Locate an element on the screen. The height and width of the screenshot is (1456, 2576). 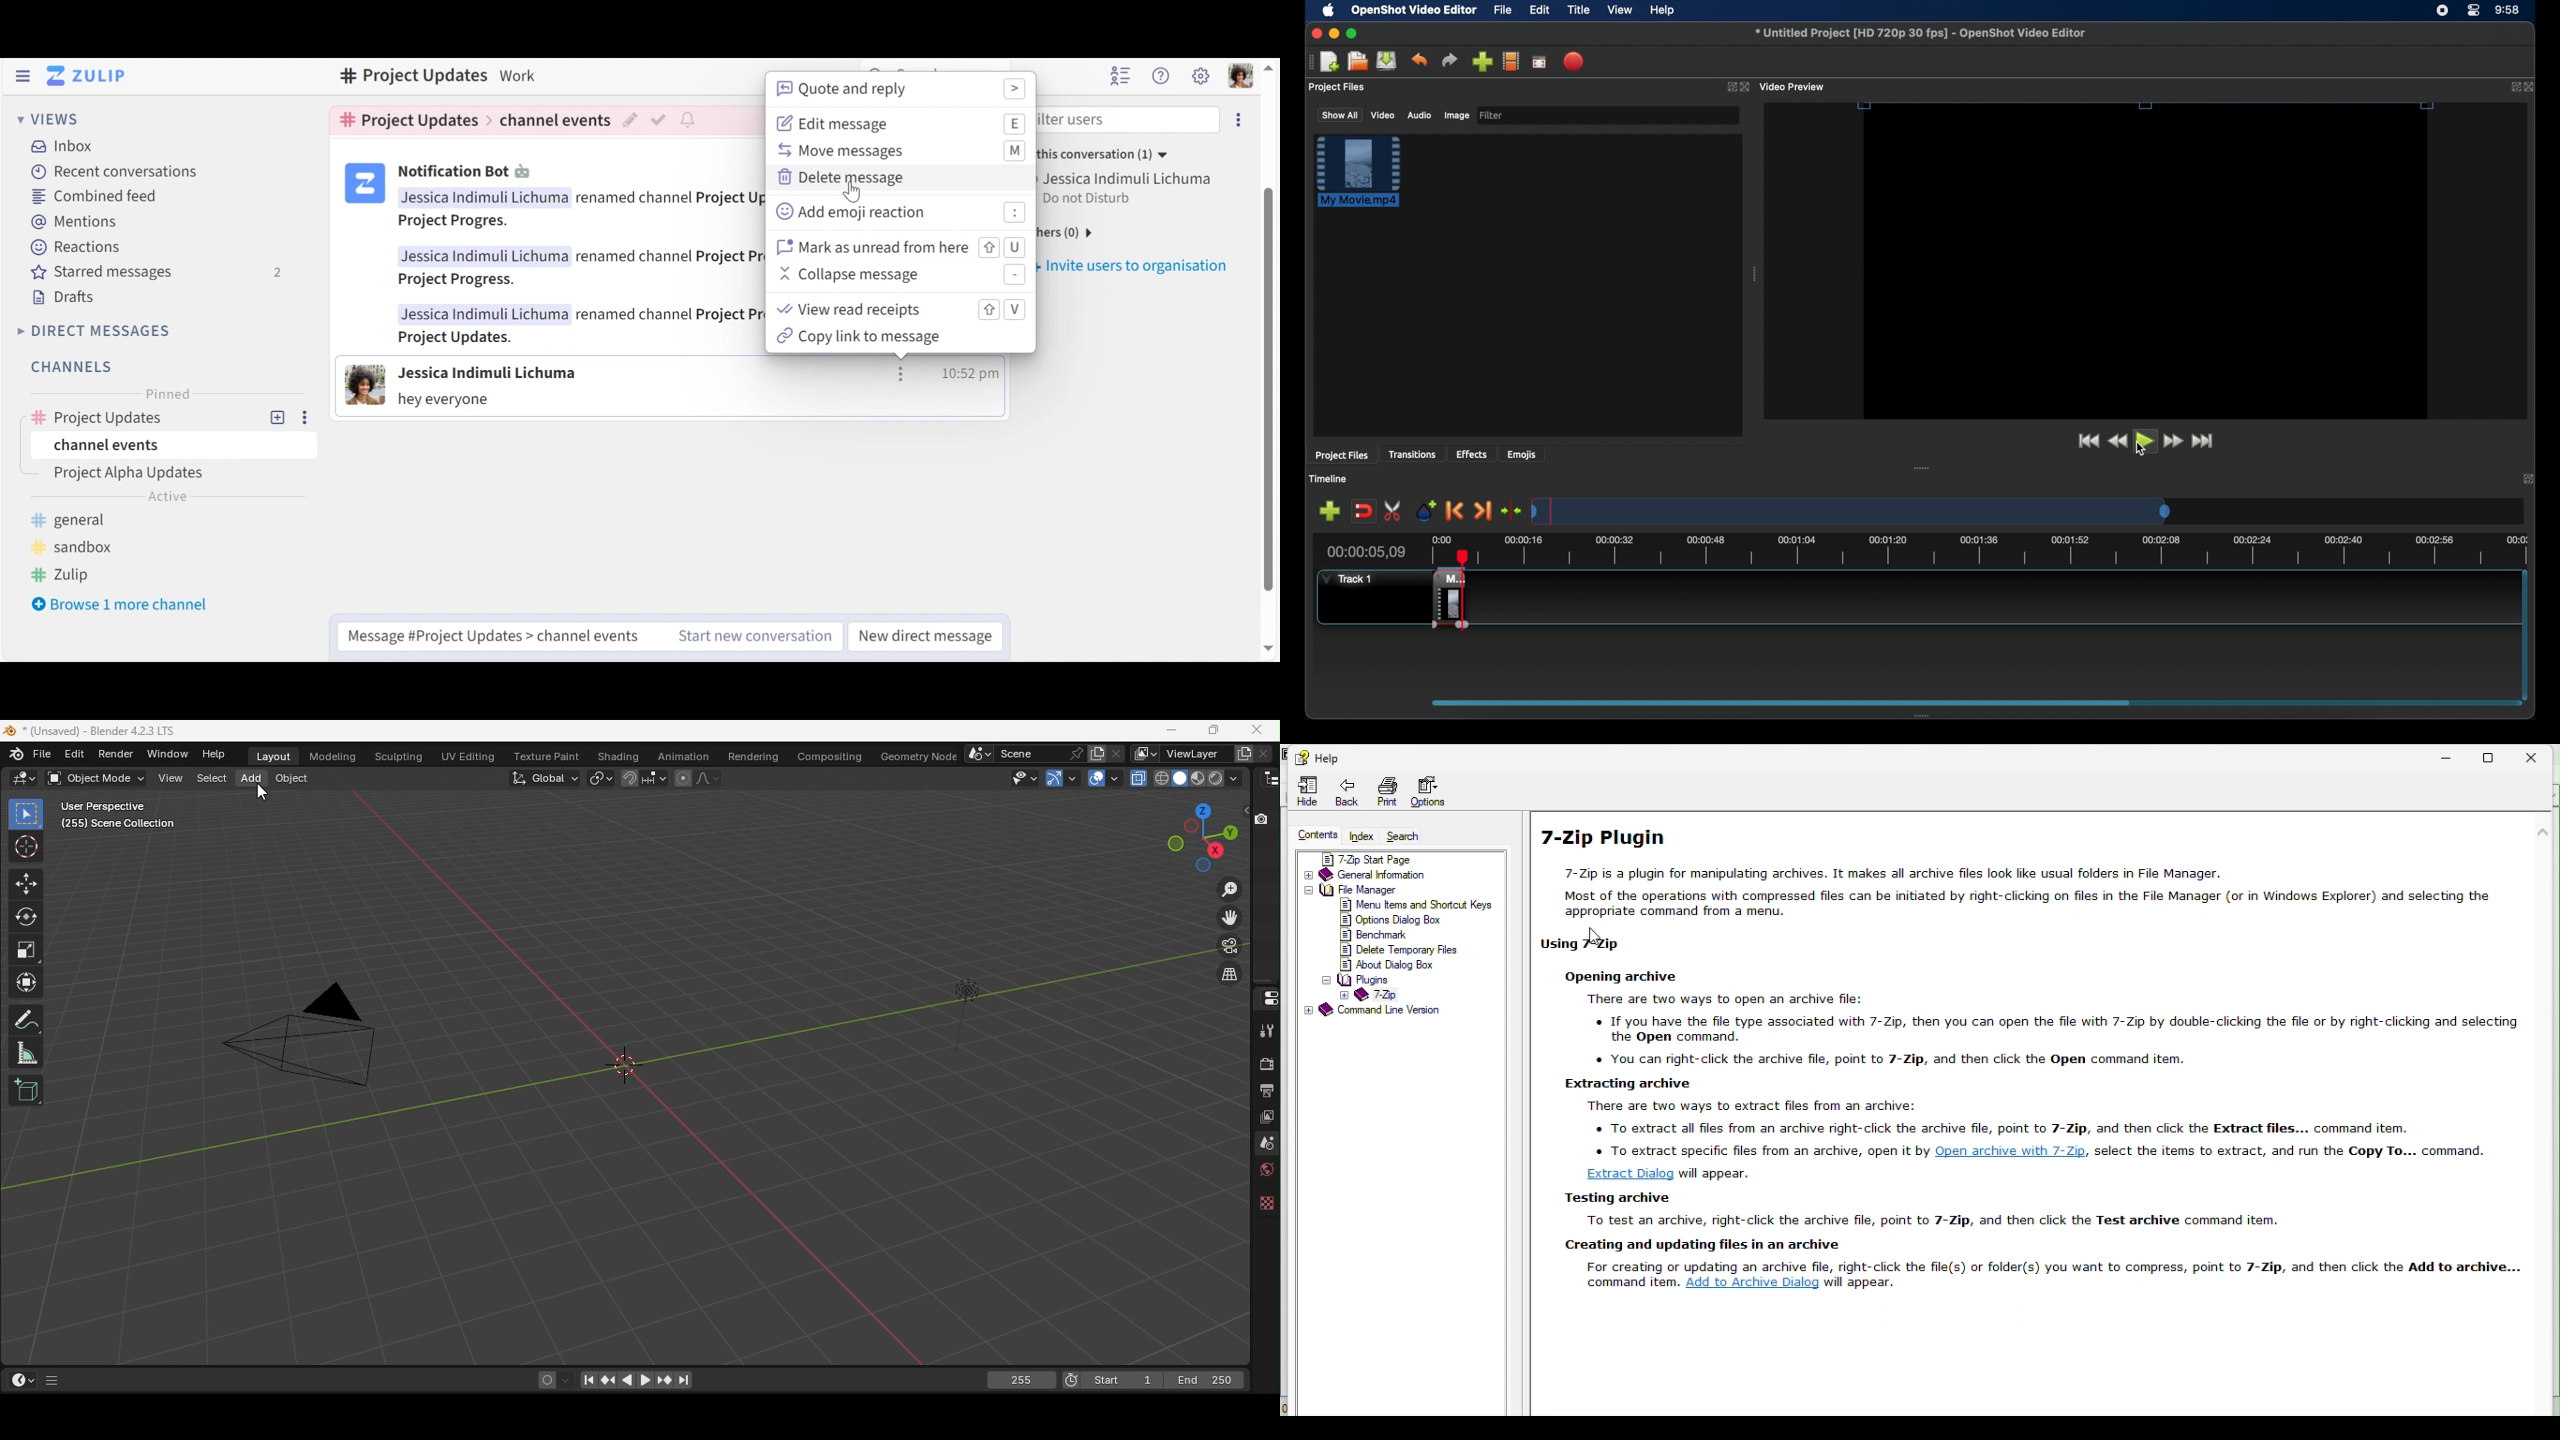
View user card is located at coordinates (362, 385).